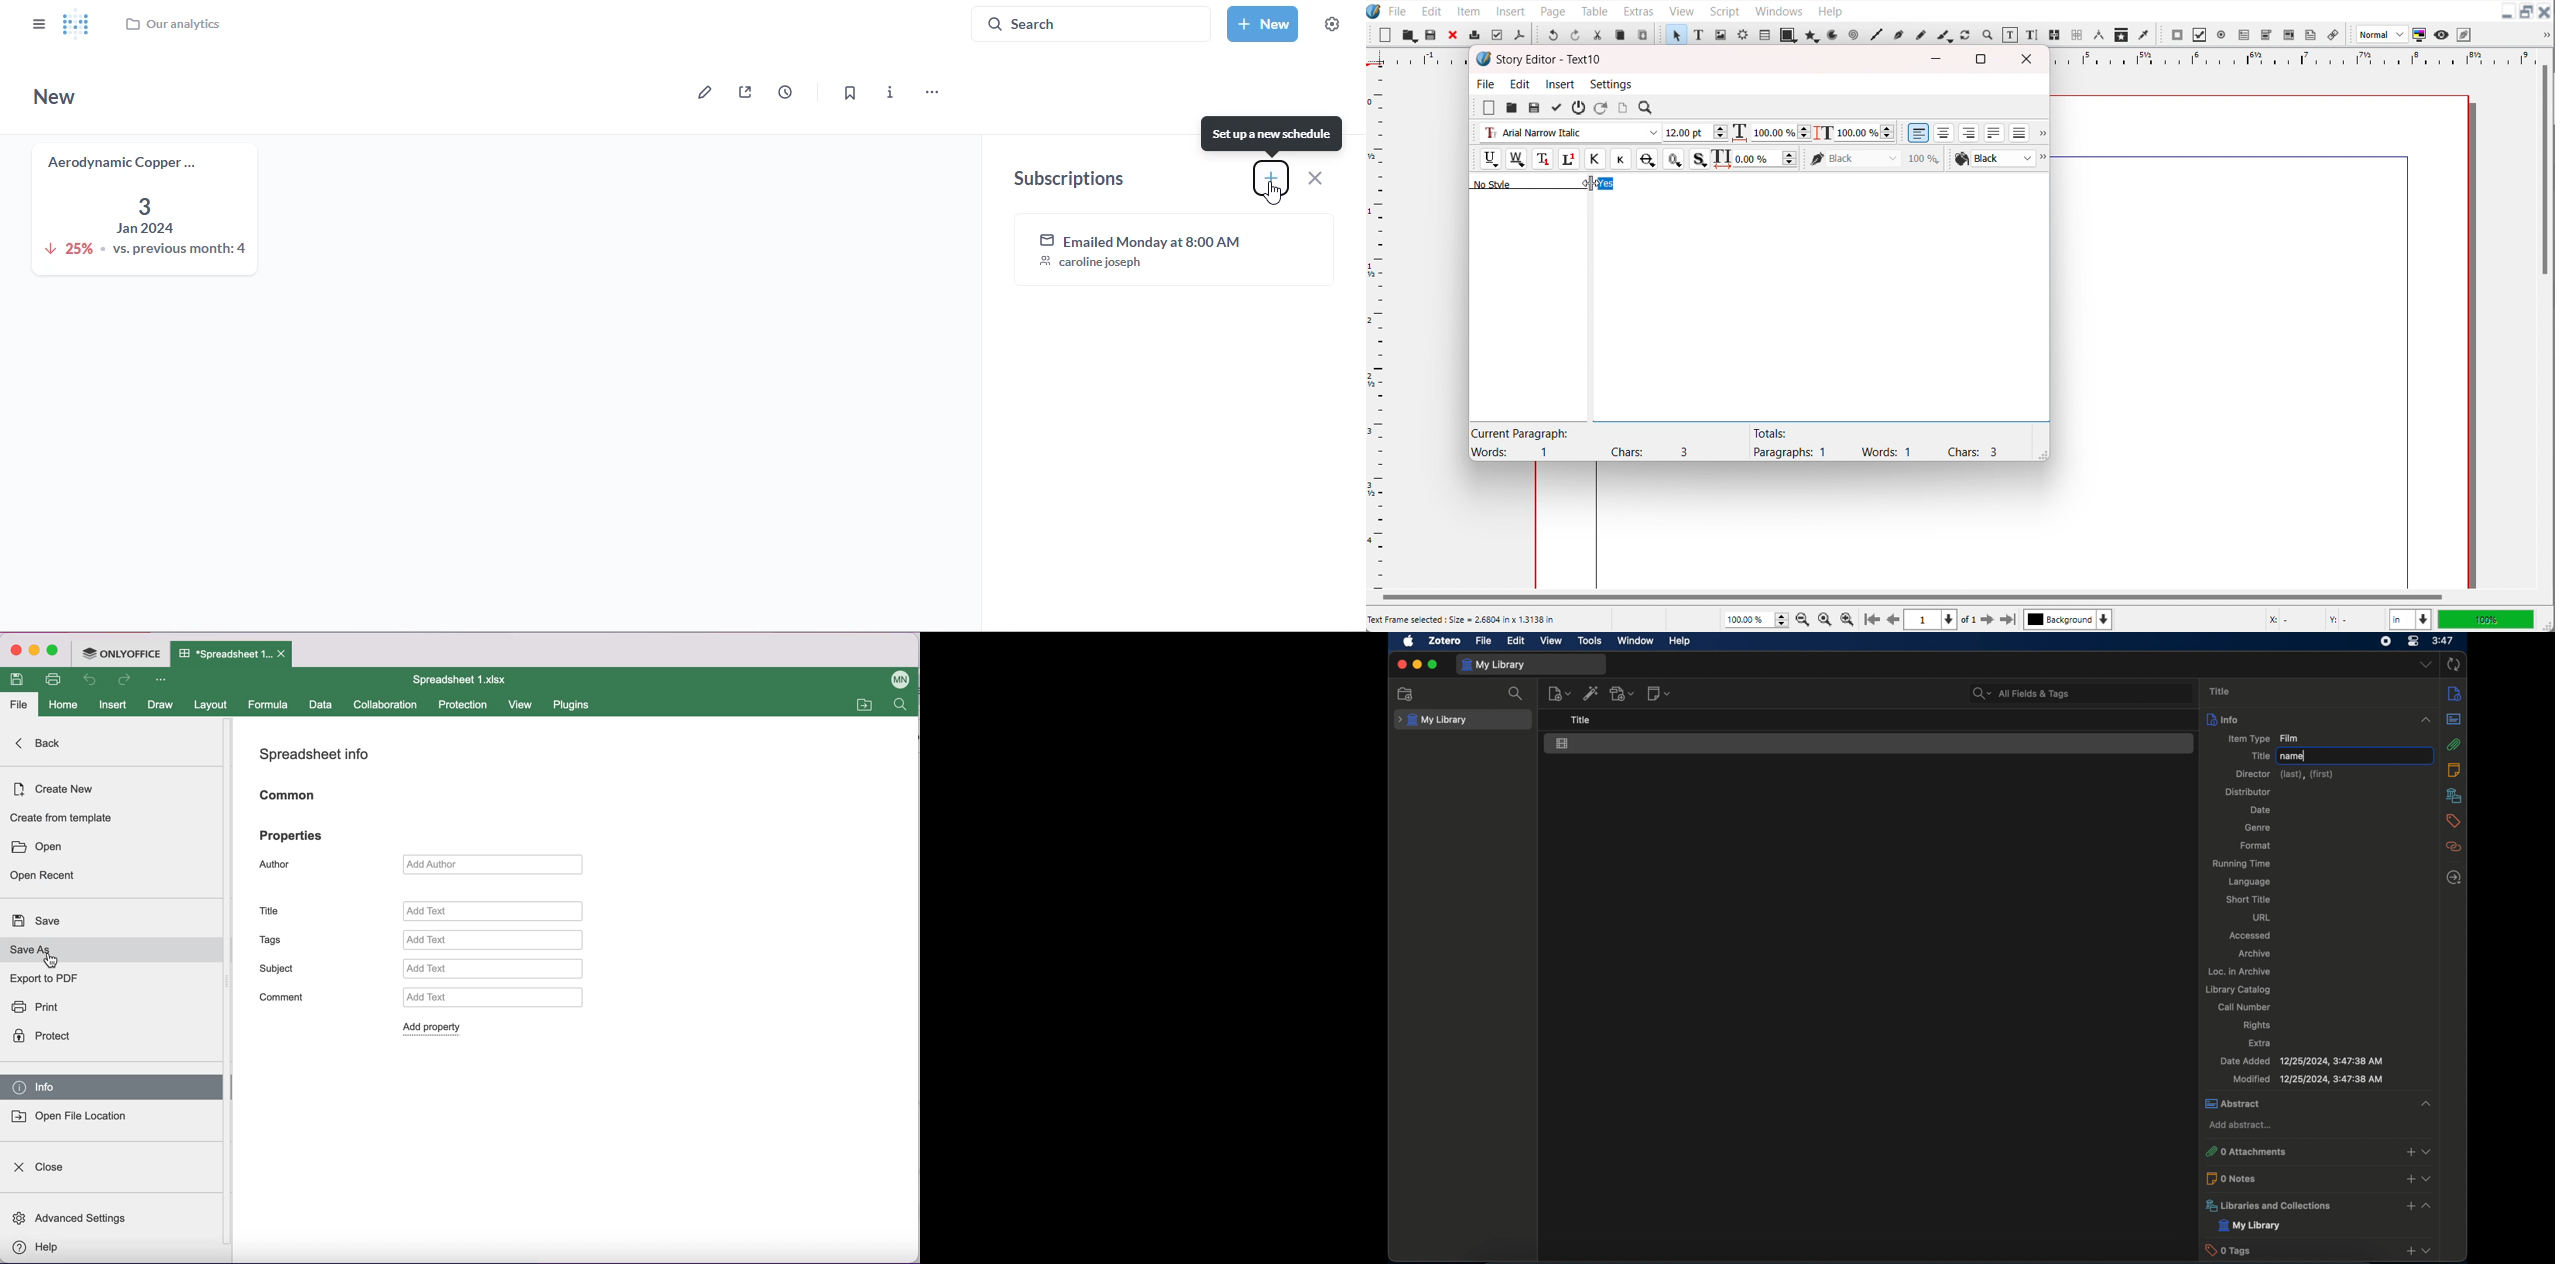 Image resolution: width=2576 pixels, height=1288 pixels. Describe the element at coordinates (119, 655) in the screenshot. I see `onlyoffice` at that location.